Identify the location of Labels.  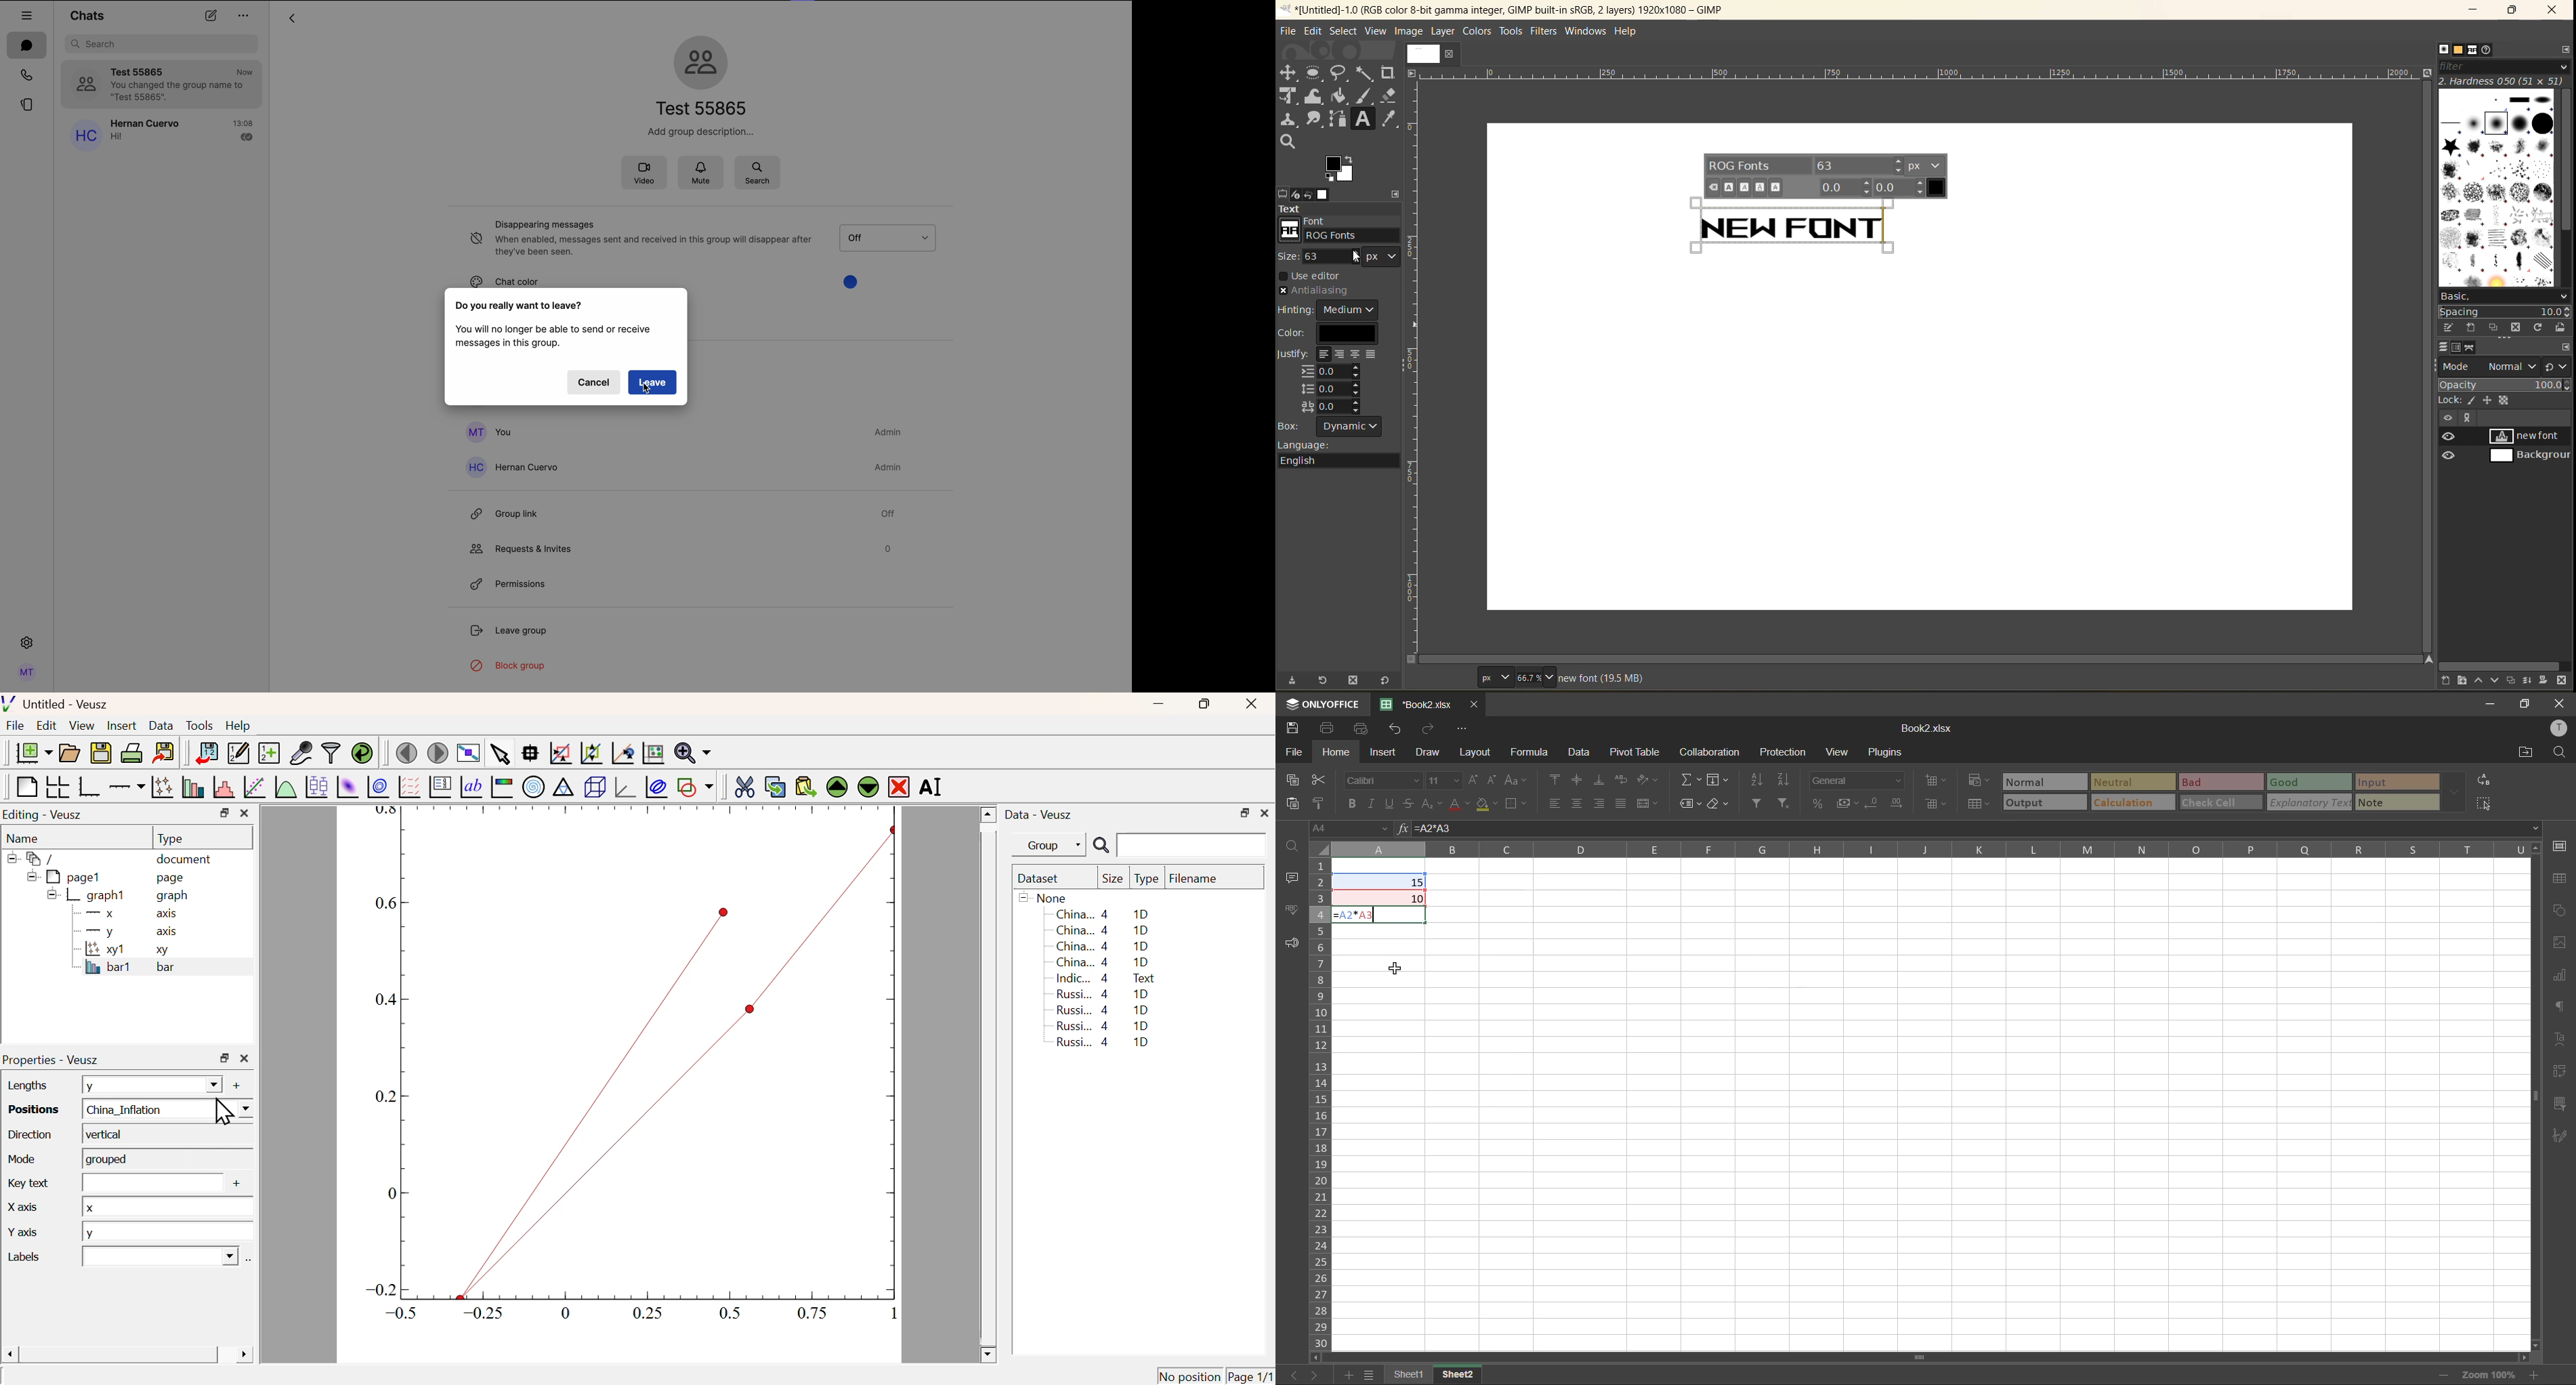
(37, 1256).